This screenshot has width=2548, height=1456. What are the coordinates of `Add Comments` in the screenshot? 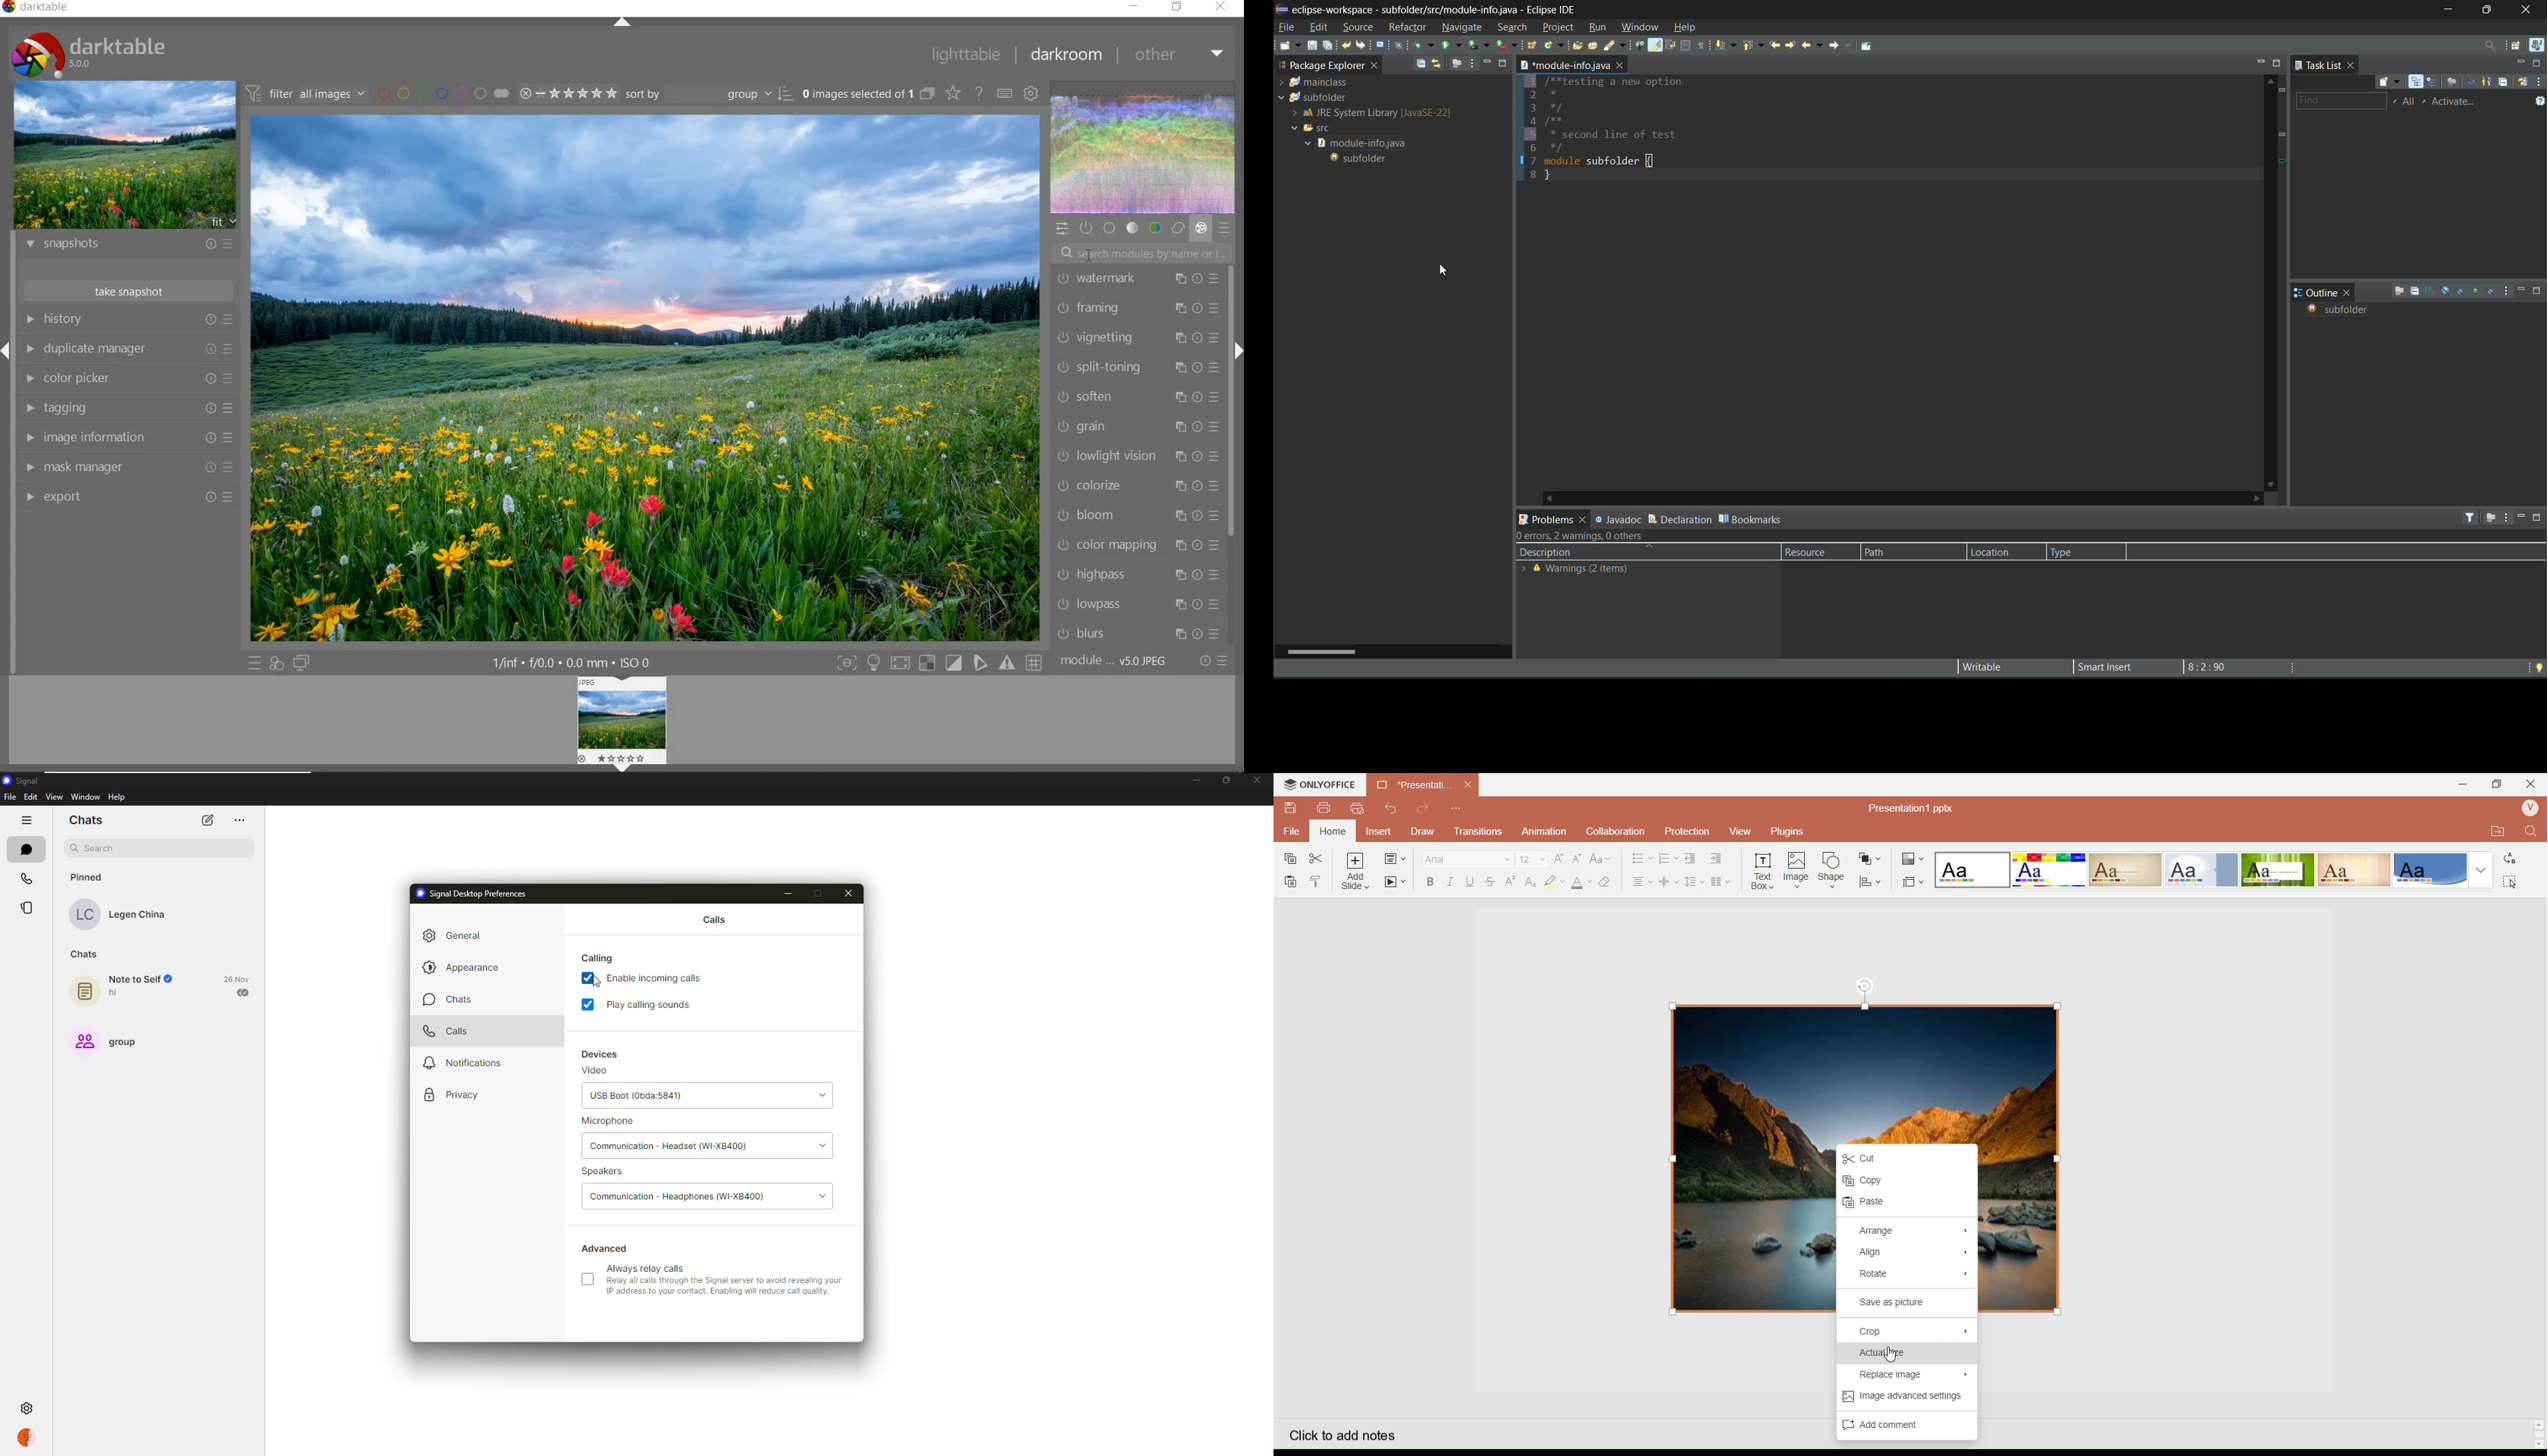 It's located at (1900, 1426).